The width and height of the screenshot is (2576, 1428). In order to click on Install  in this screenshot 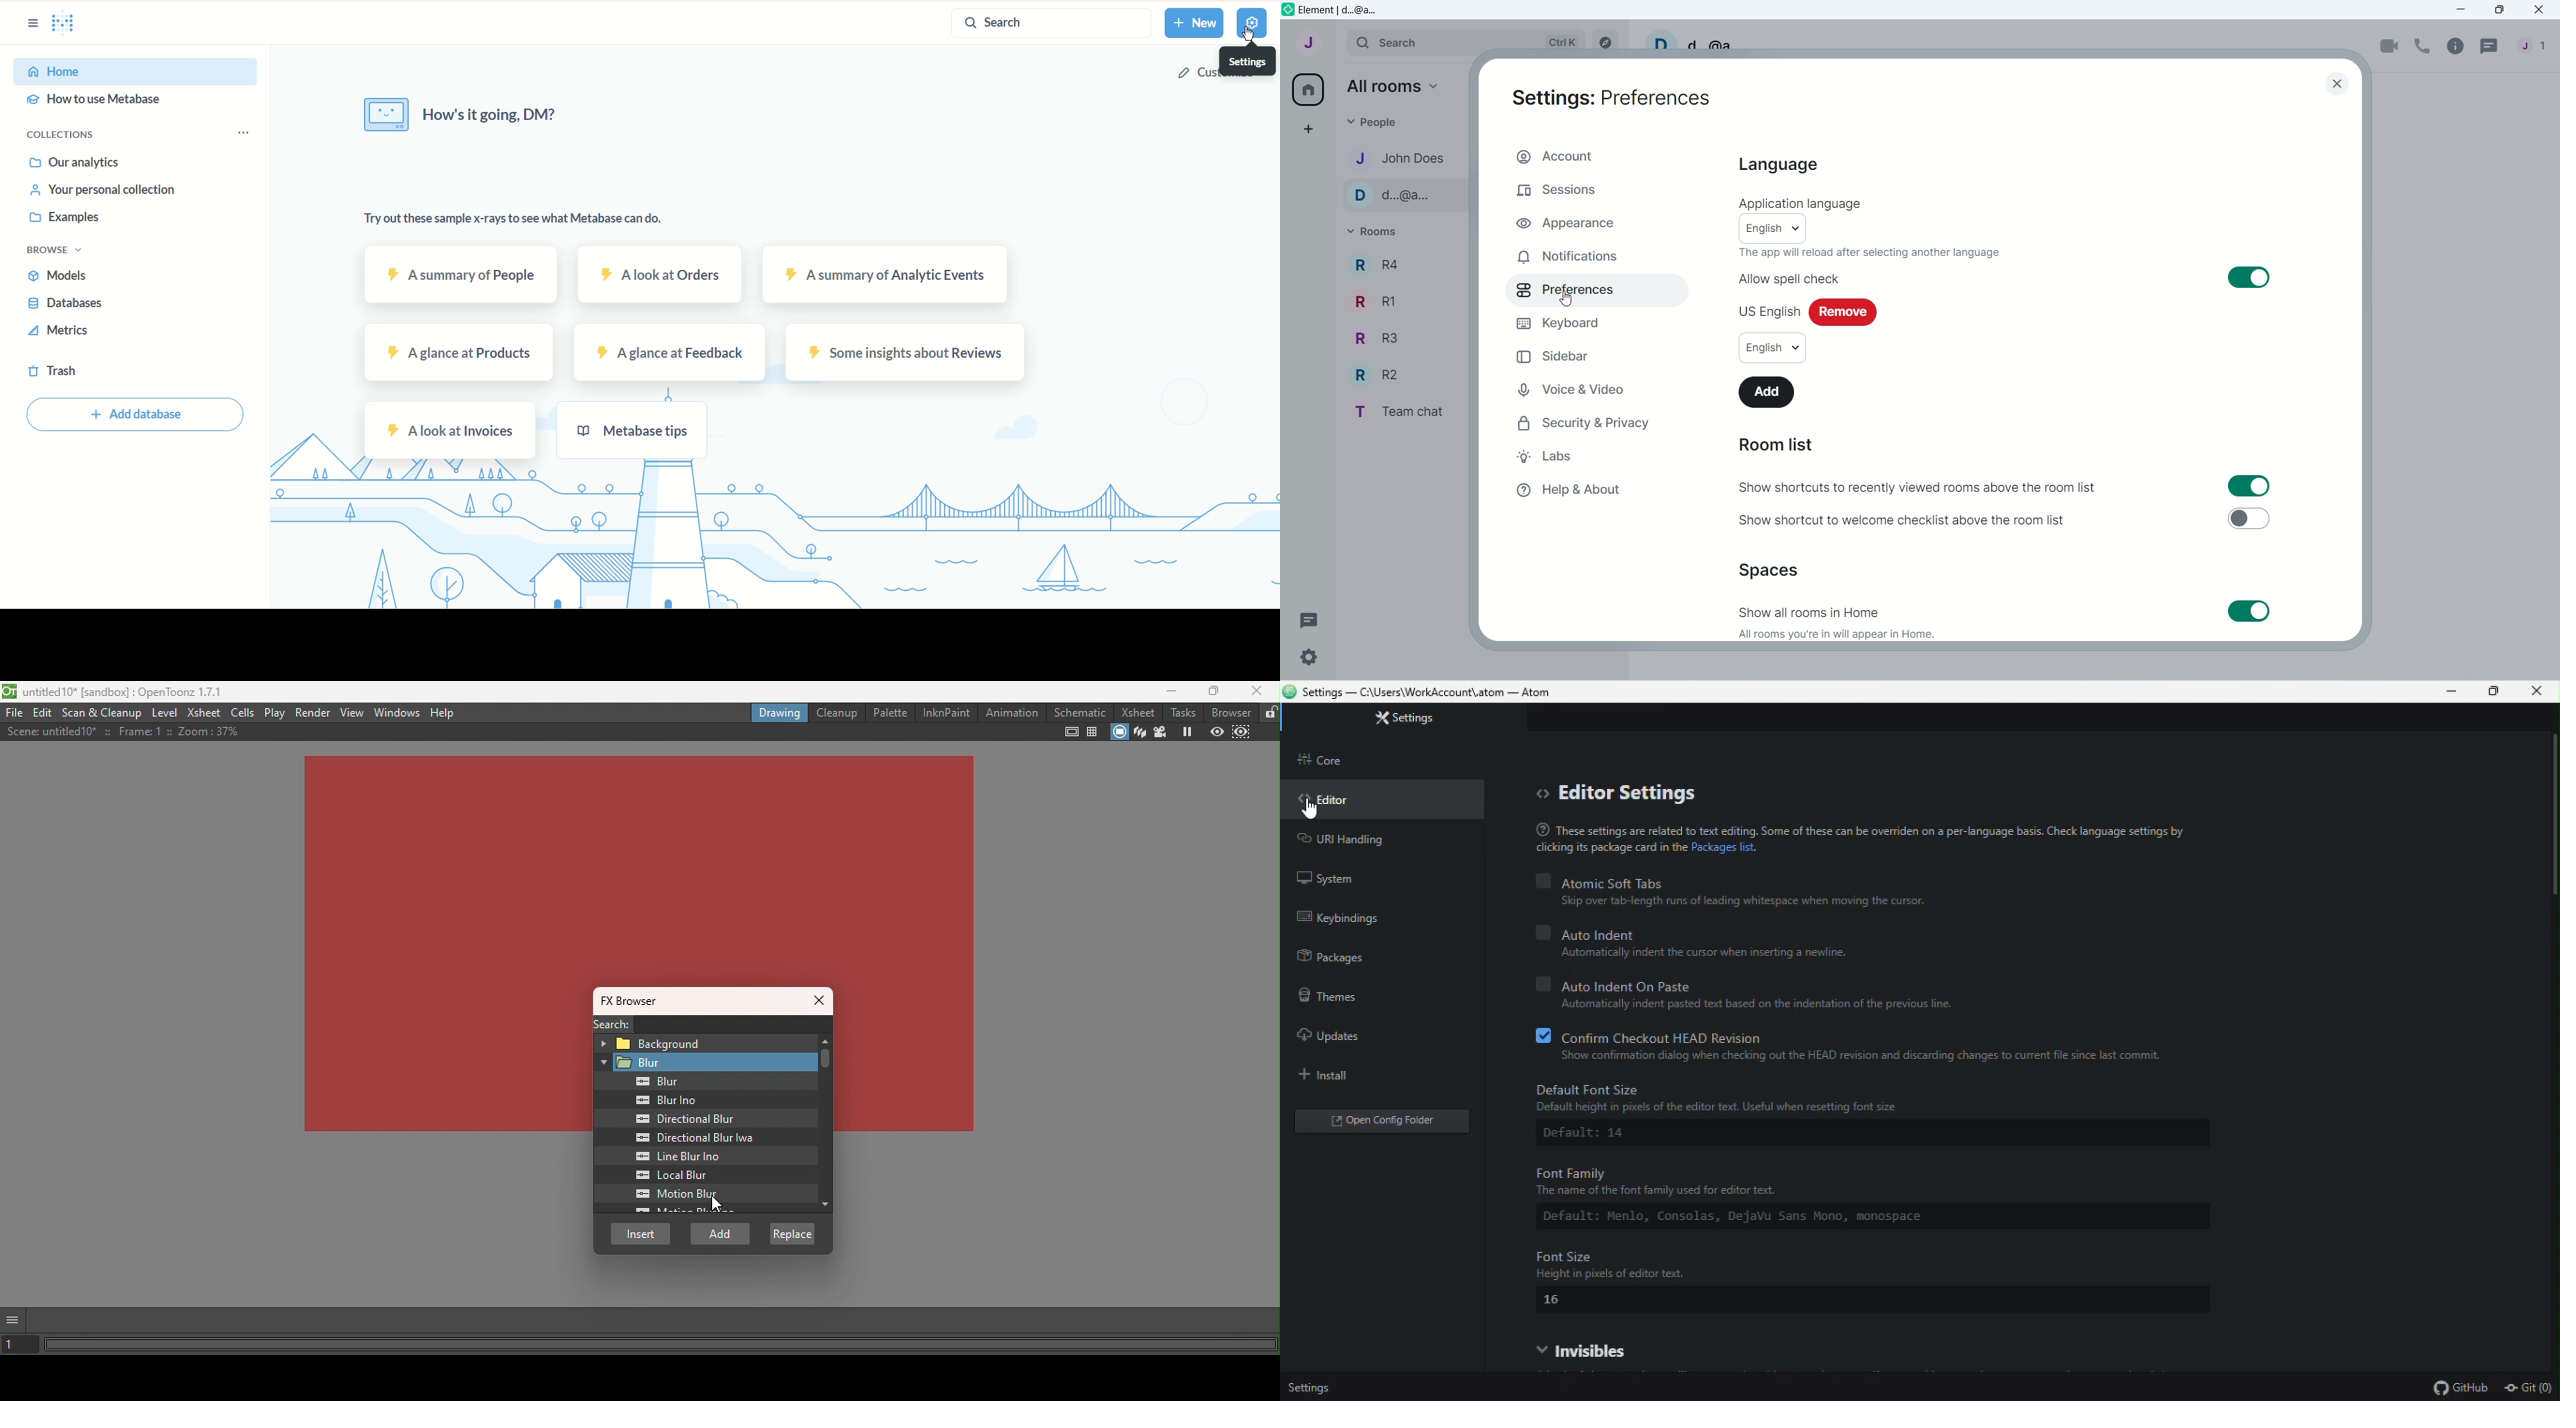, I will do `click(1335, 1076)`.